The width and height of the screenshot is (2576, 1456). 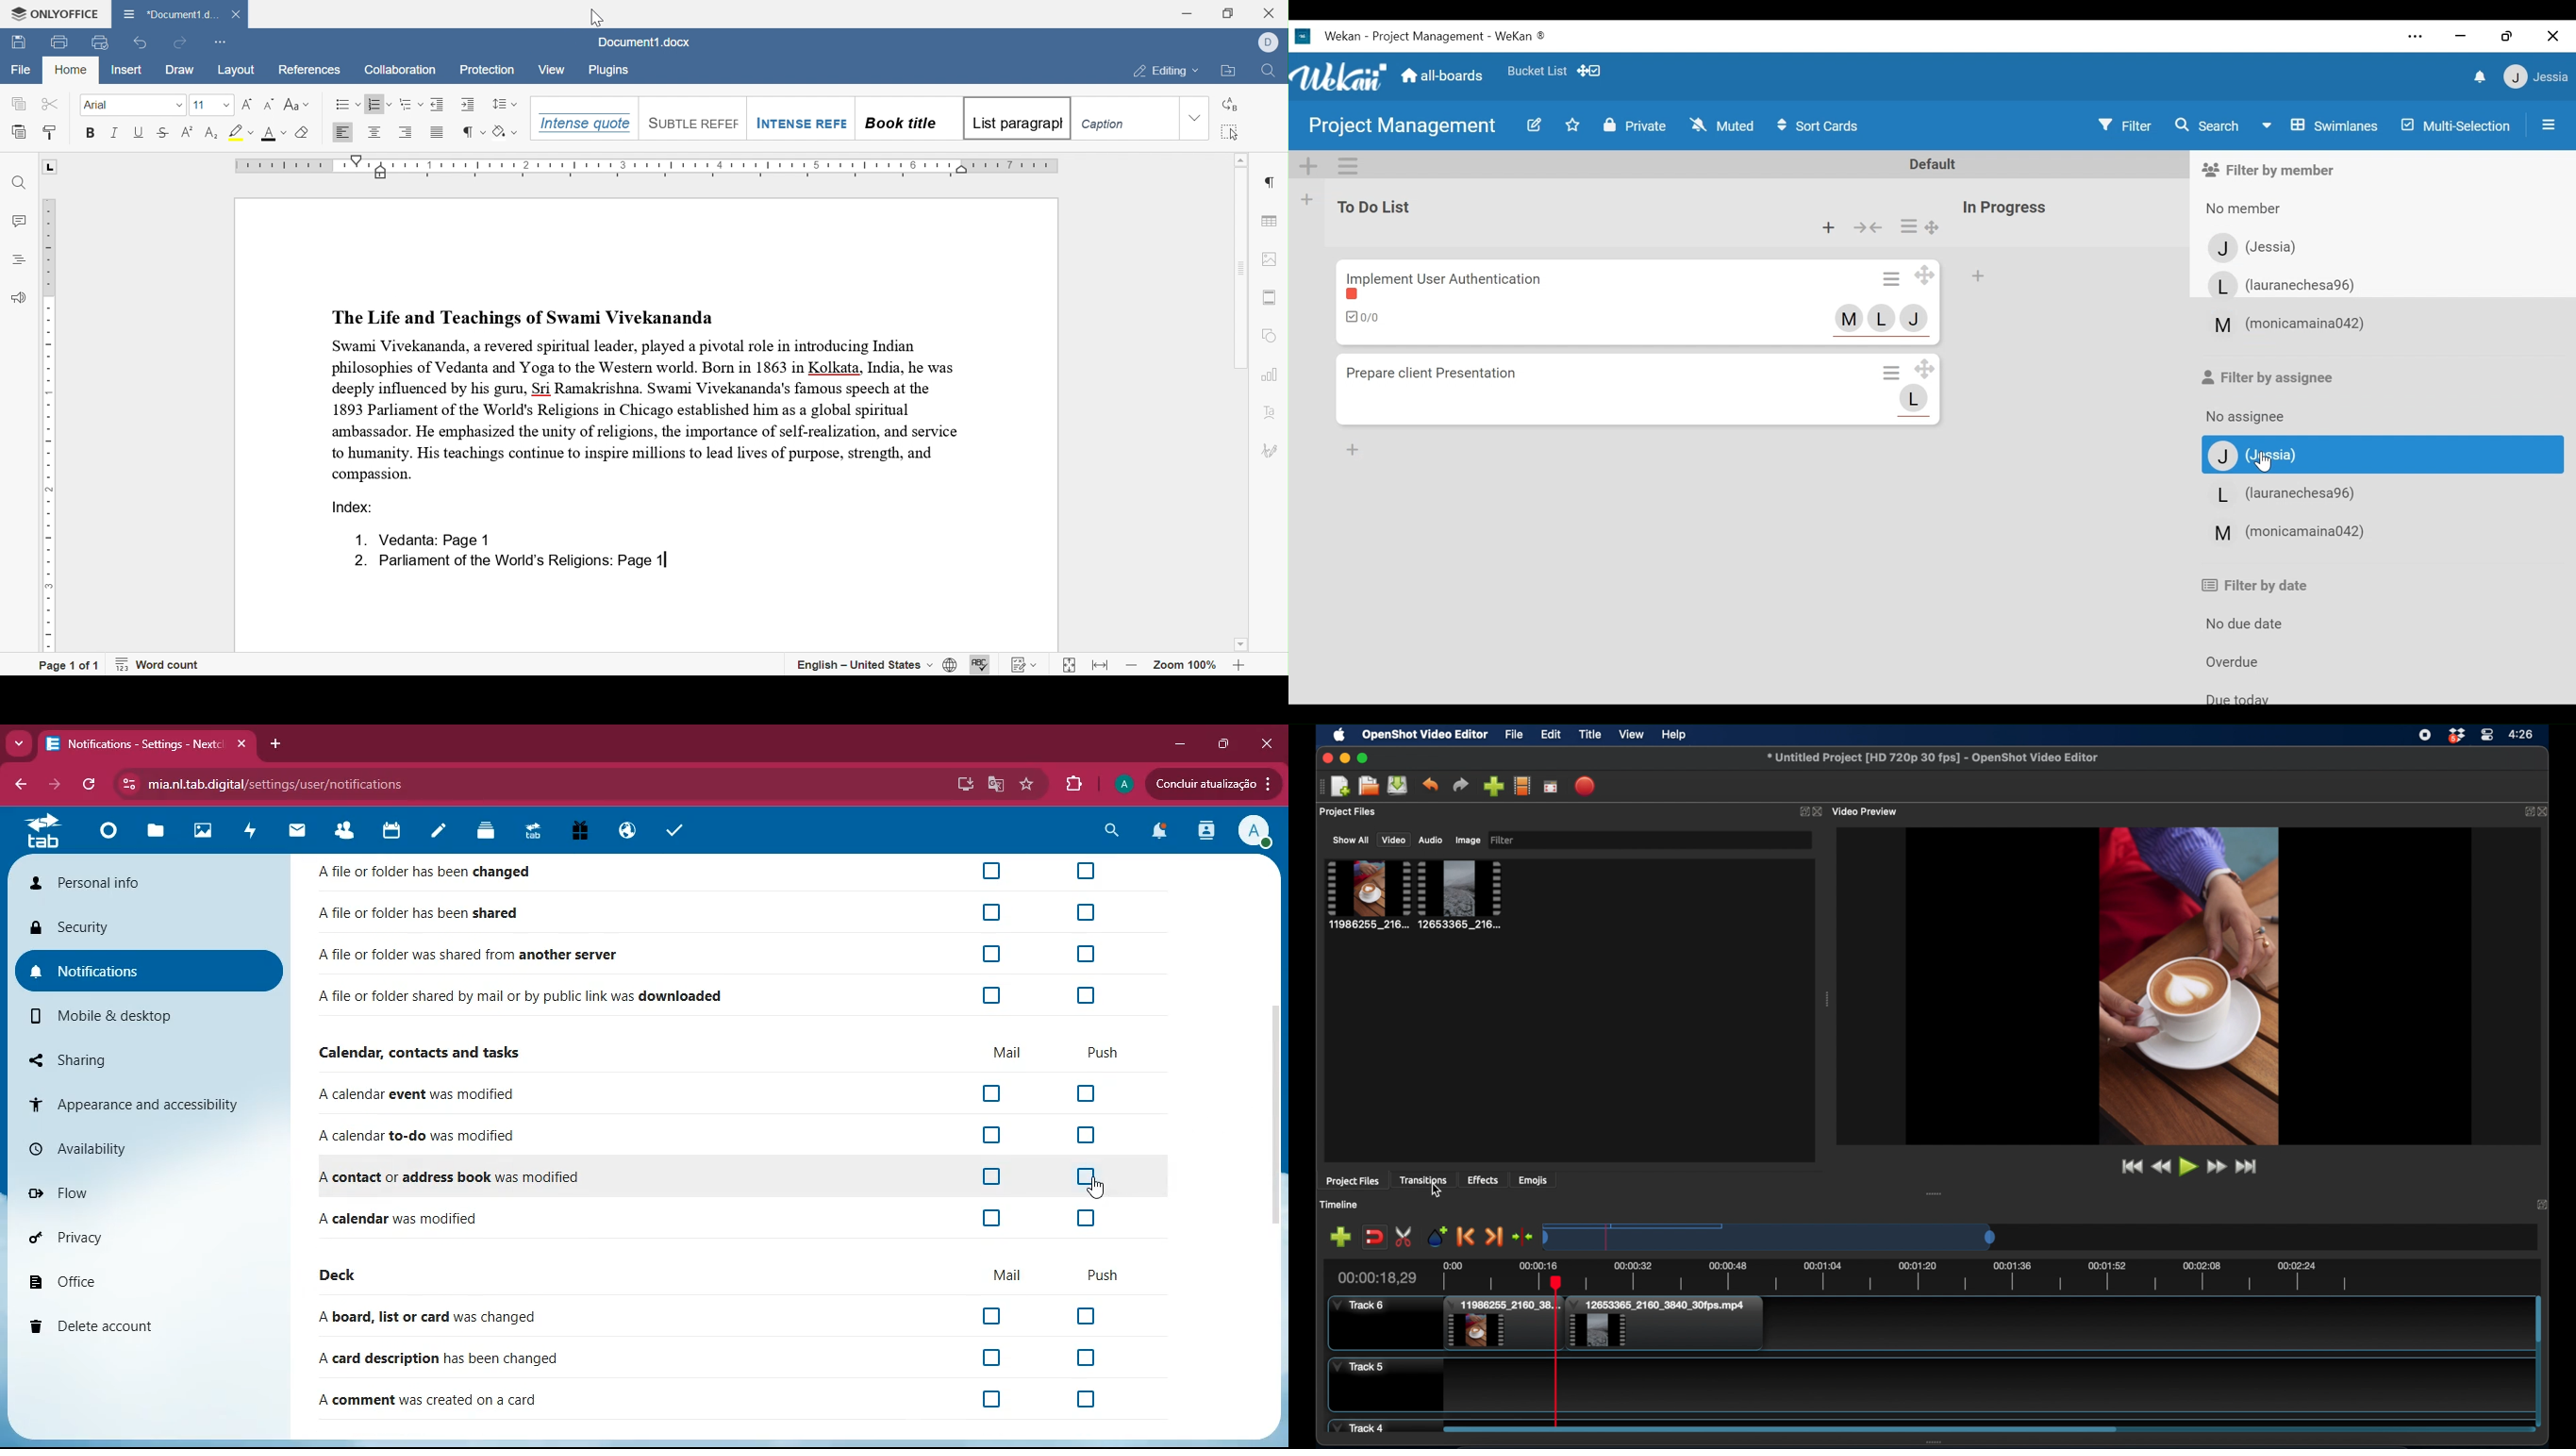 I want to click on availability, so click(x=139, y=1147).